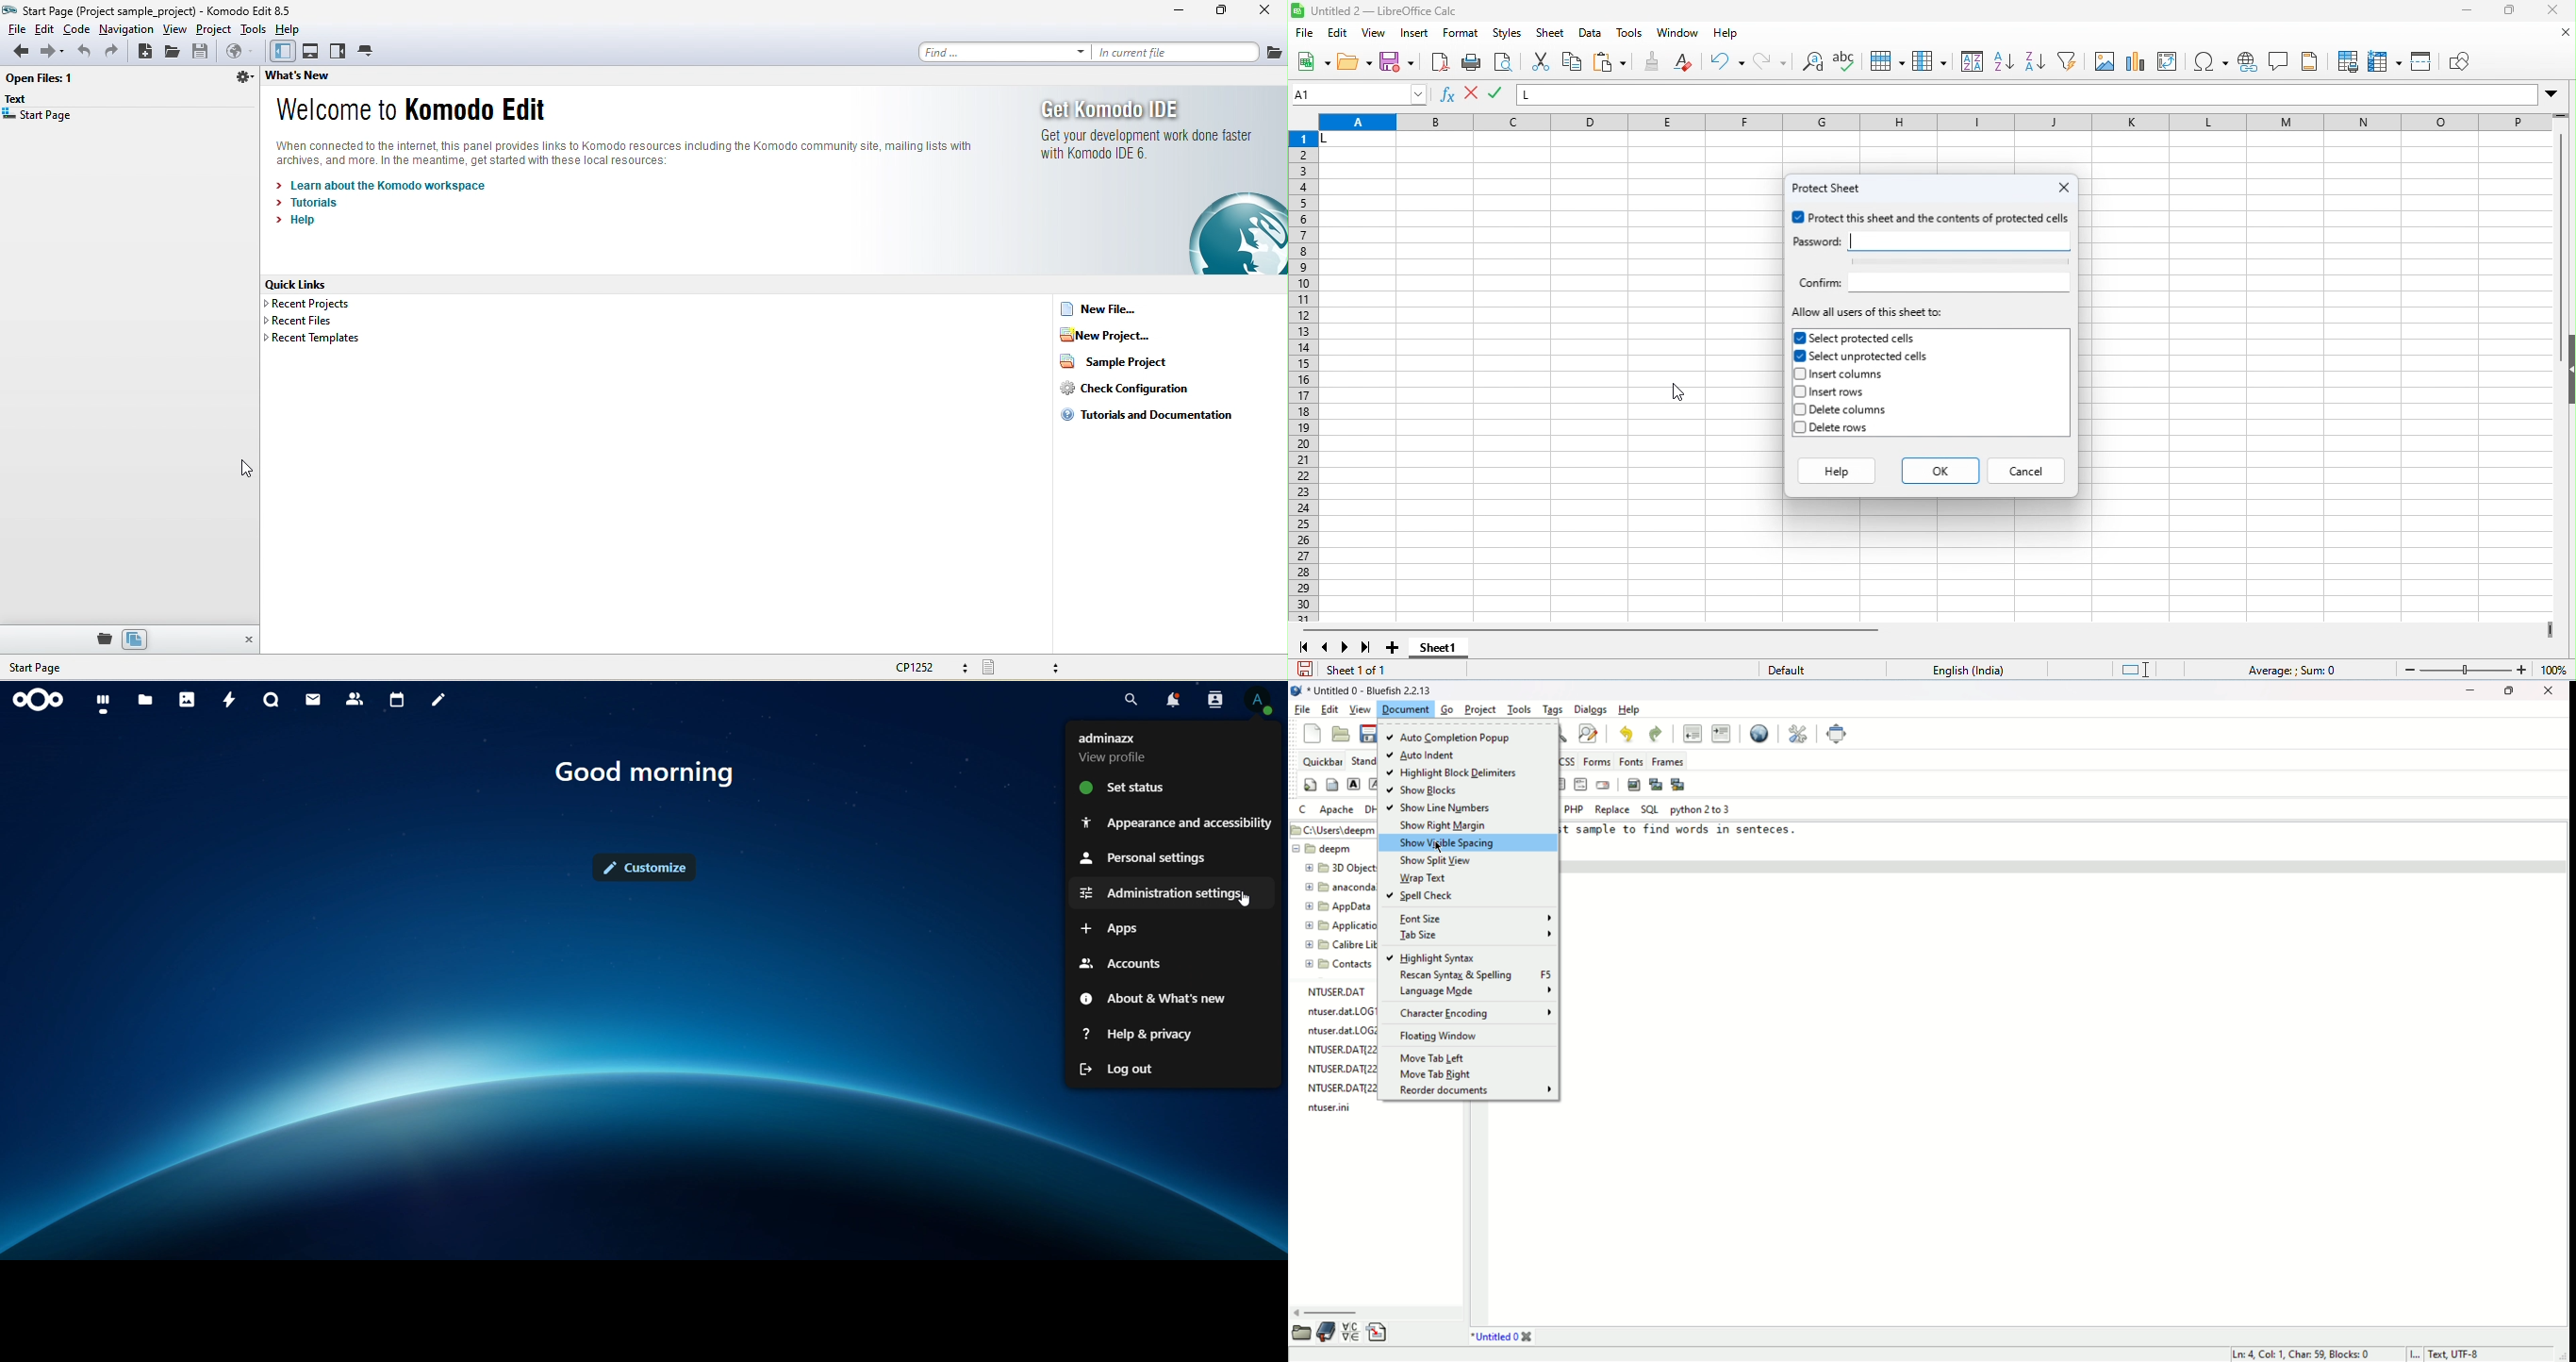 Image resolution: width=2576 pixels, height=1372 pixels. I want to click on tools, so click(1519, 709).